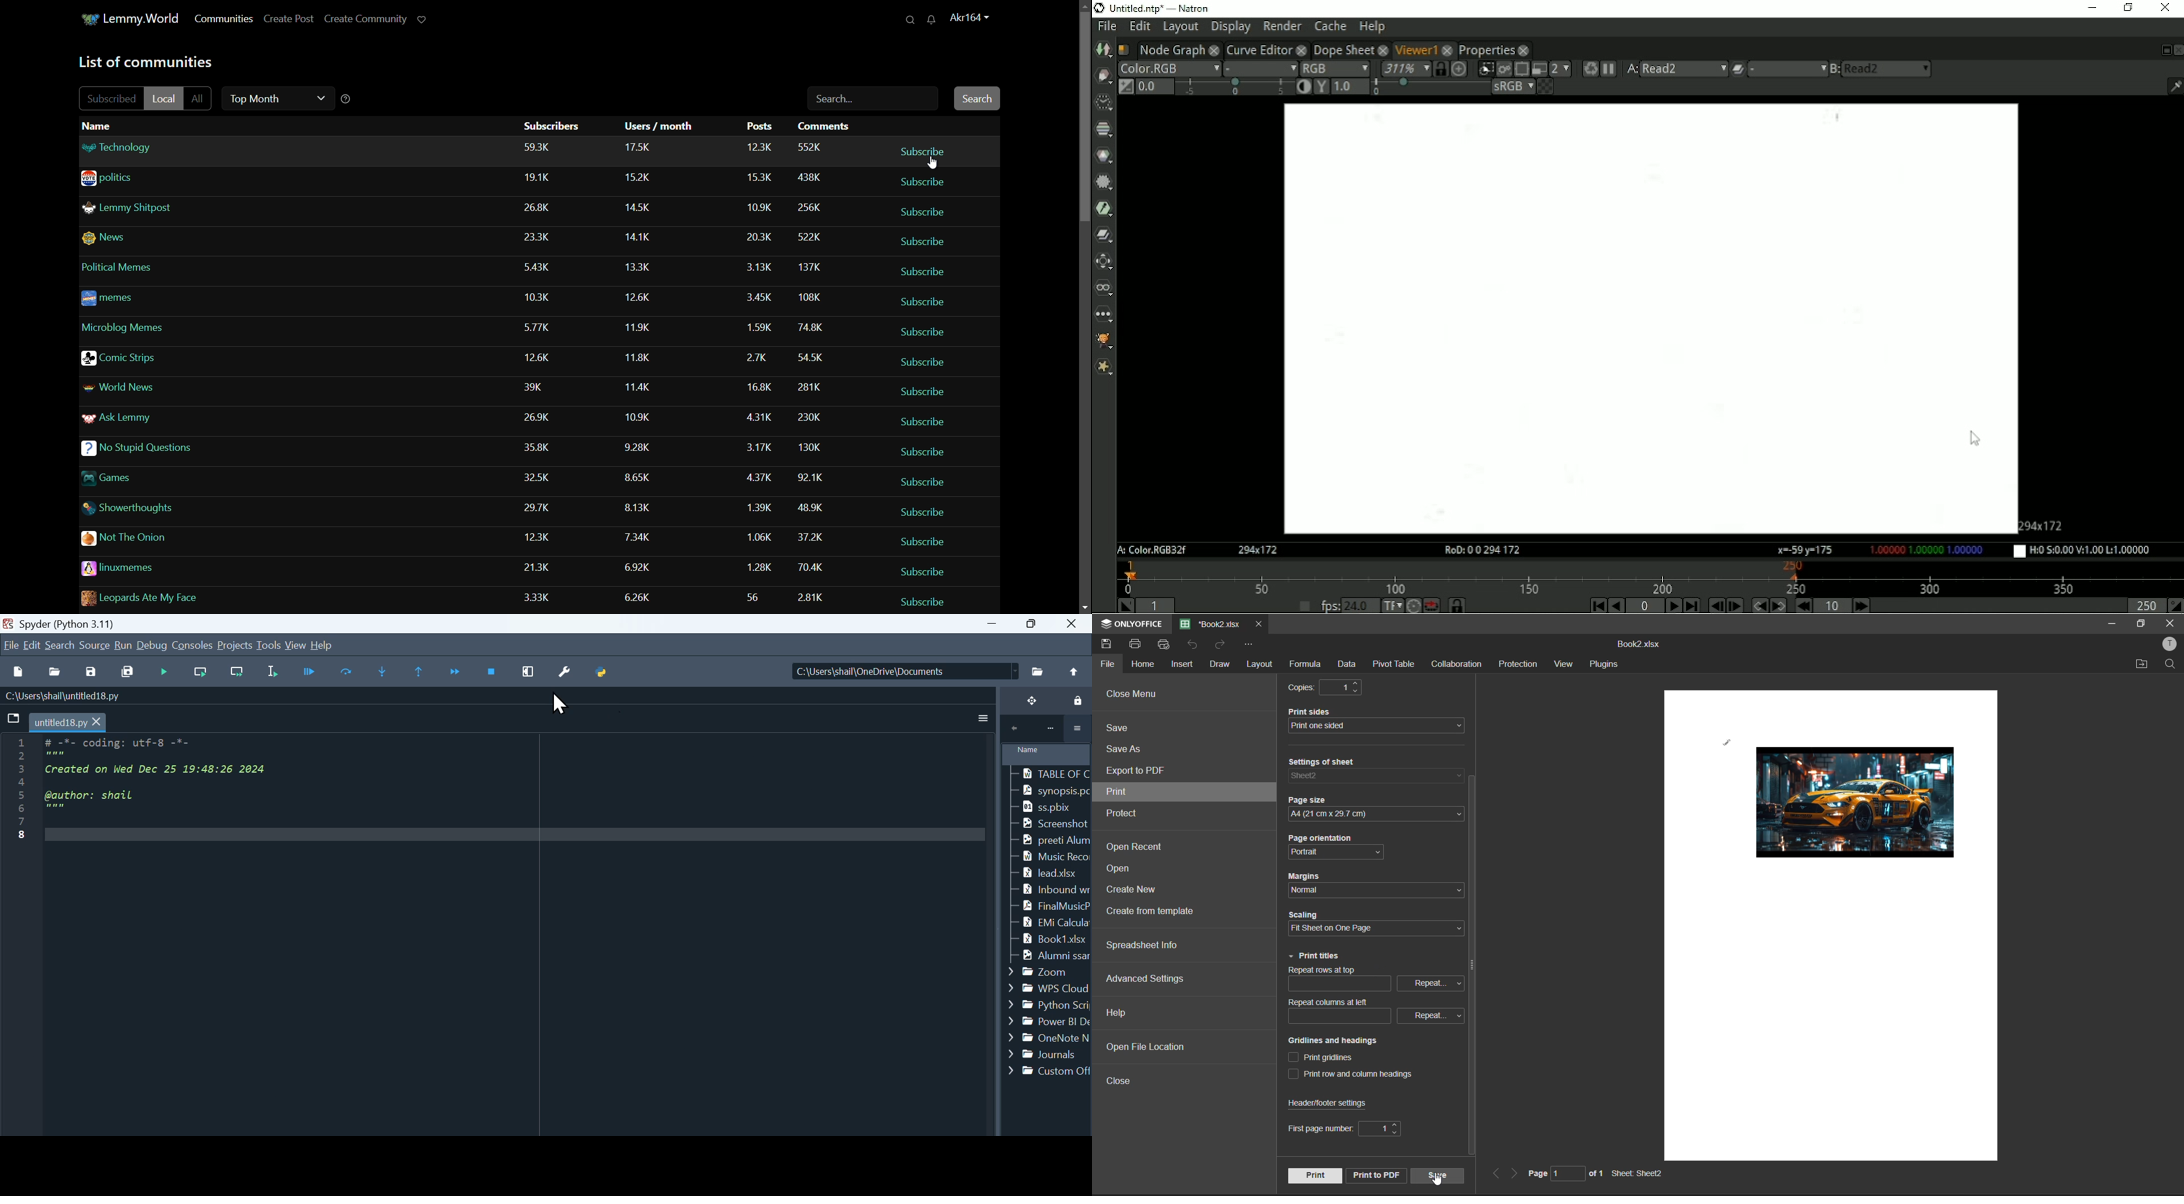  Describe the element at coordinates (312, 671) in the screenshot. I see `Debugger` at that location.